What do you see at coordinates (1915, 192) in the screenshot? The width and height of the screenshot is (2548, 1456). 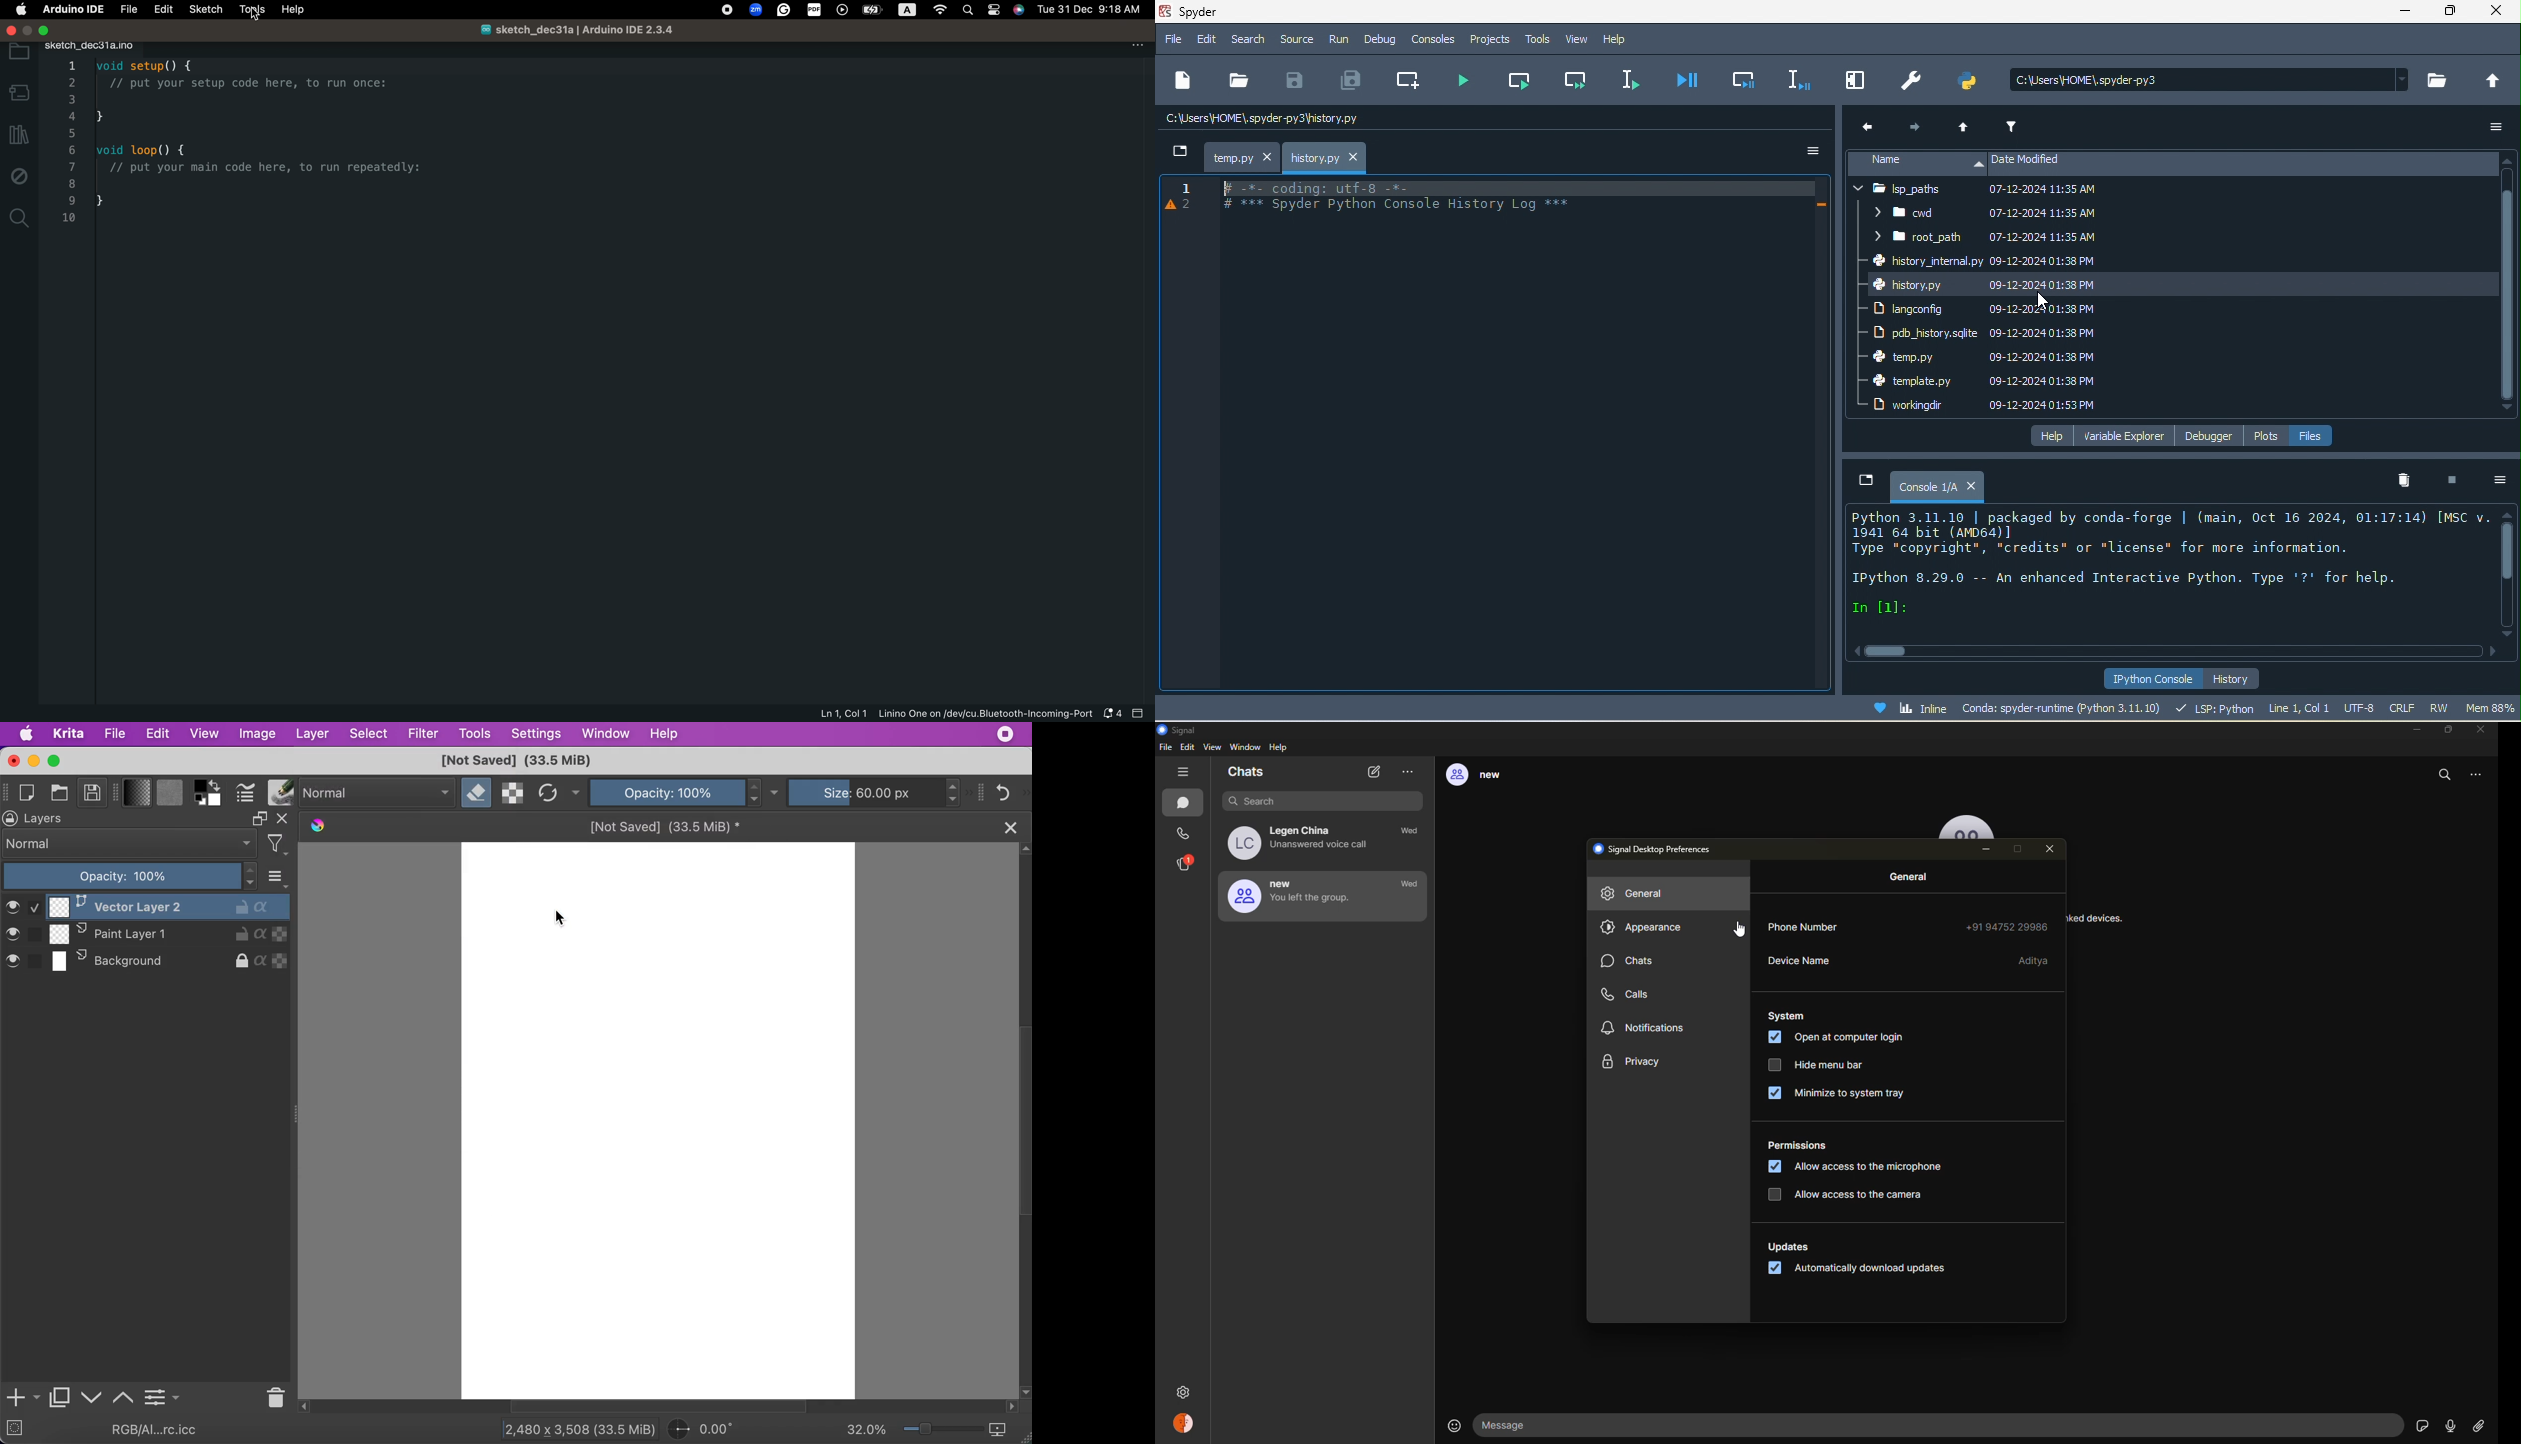 I see `lsp paths` at bounding box center [1915, 192].